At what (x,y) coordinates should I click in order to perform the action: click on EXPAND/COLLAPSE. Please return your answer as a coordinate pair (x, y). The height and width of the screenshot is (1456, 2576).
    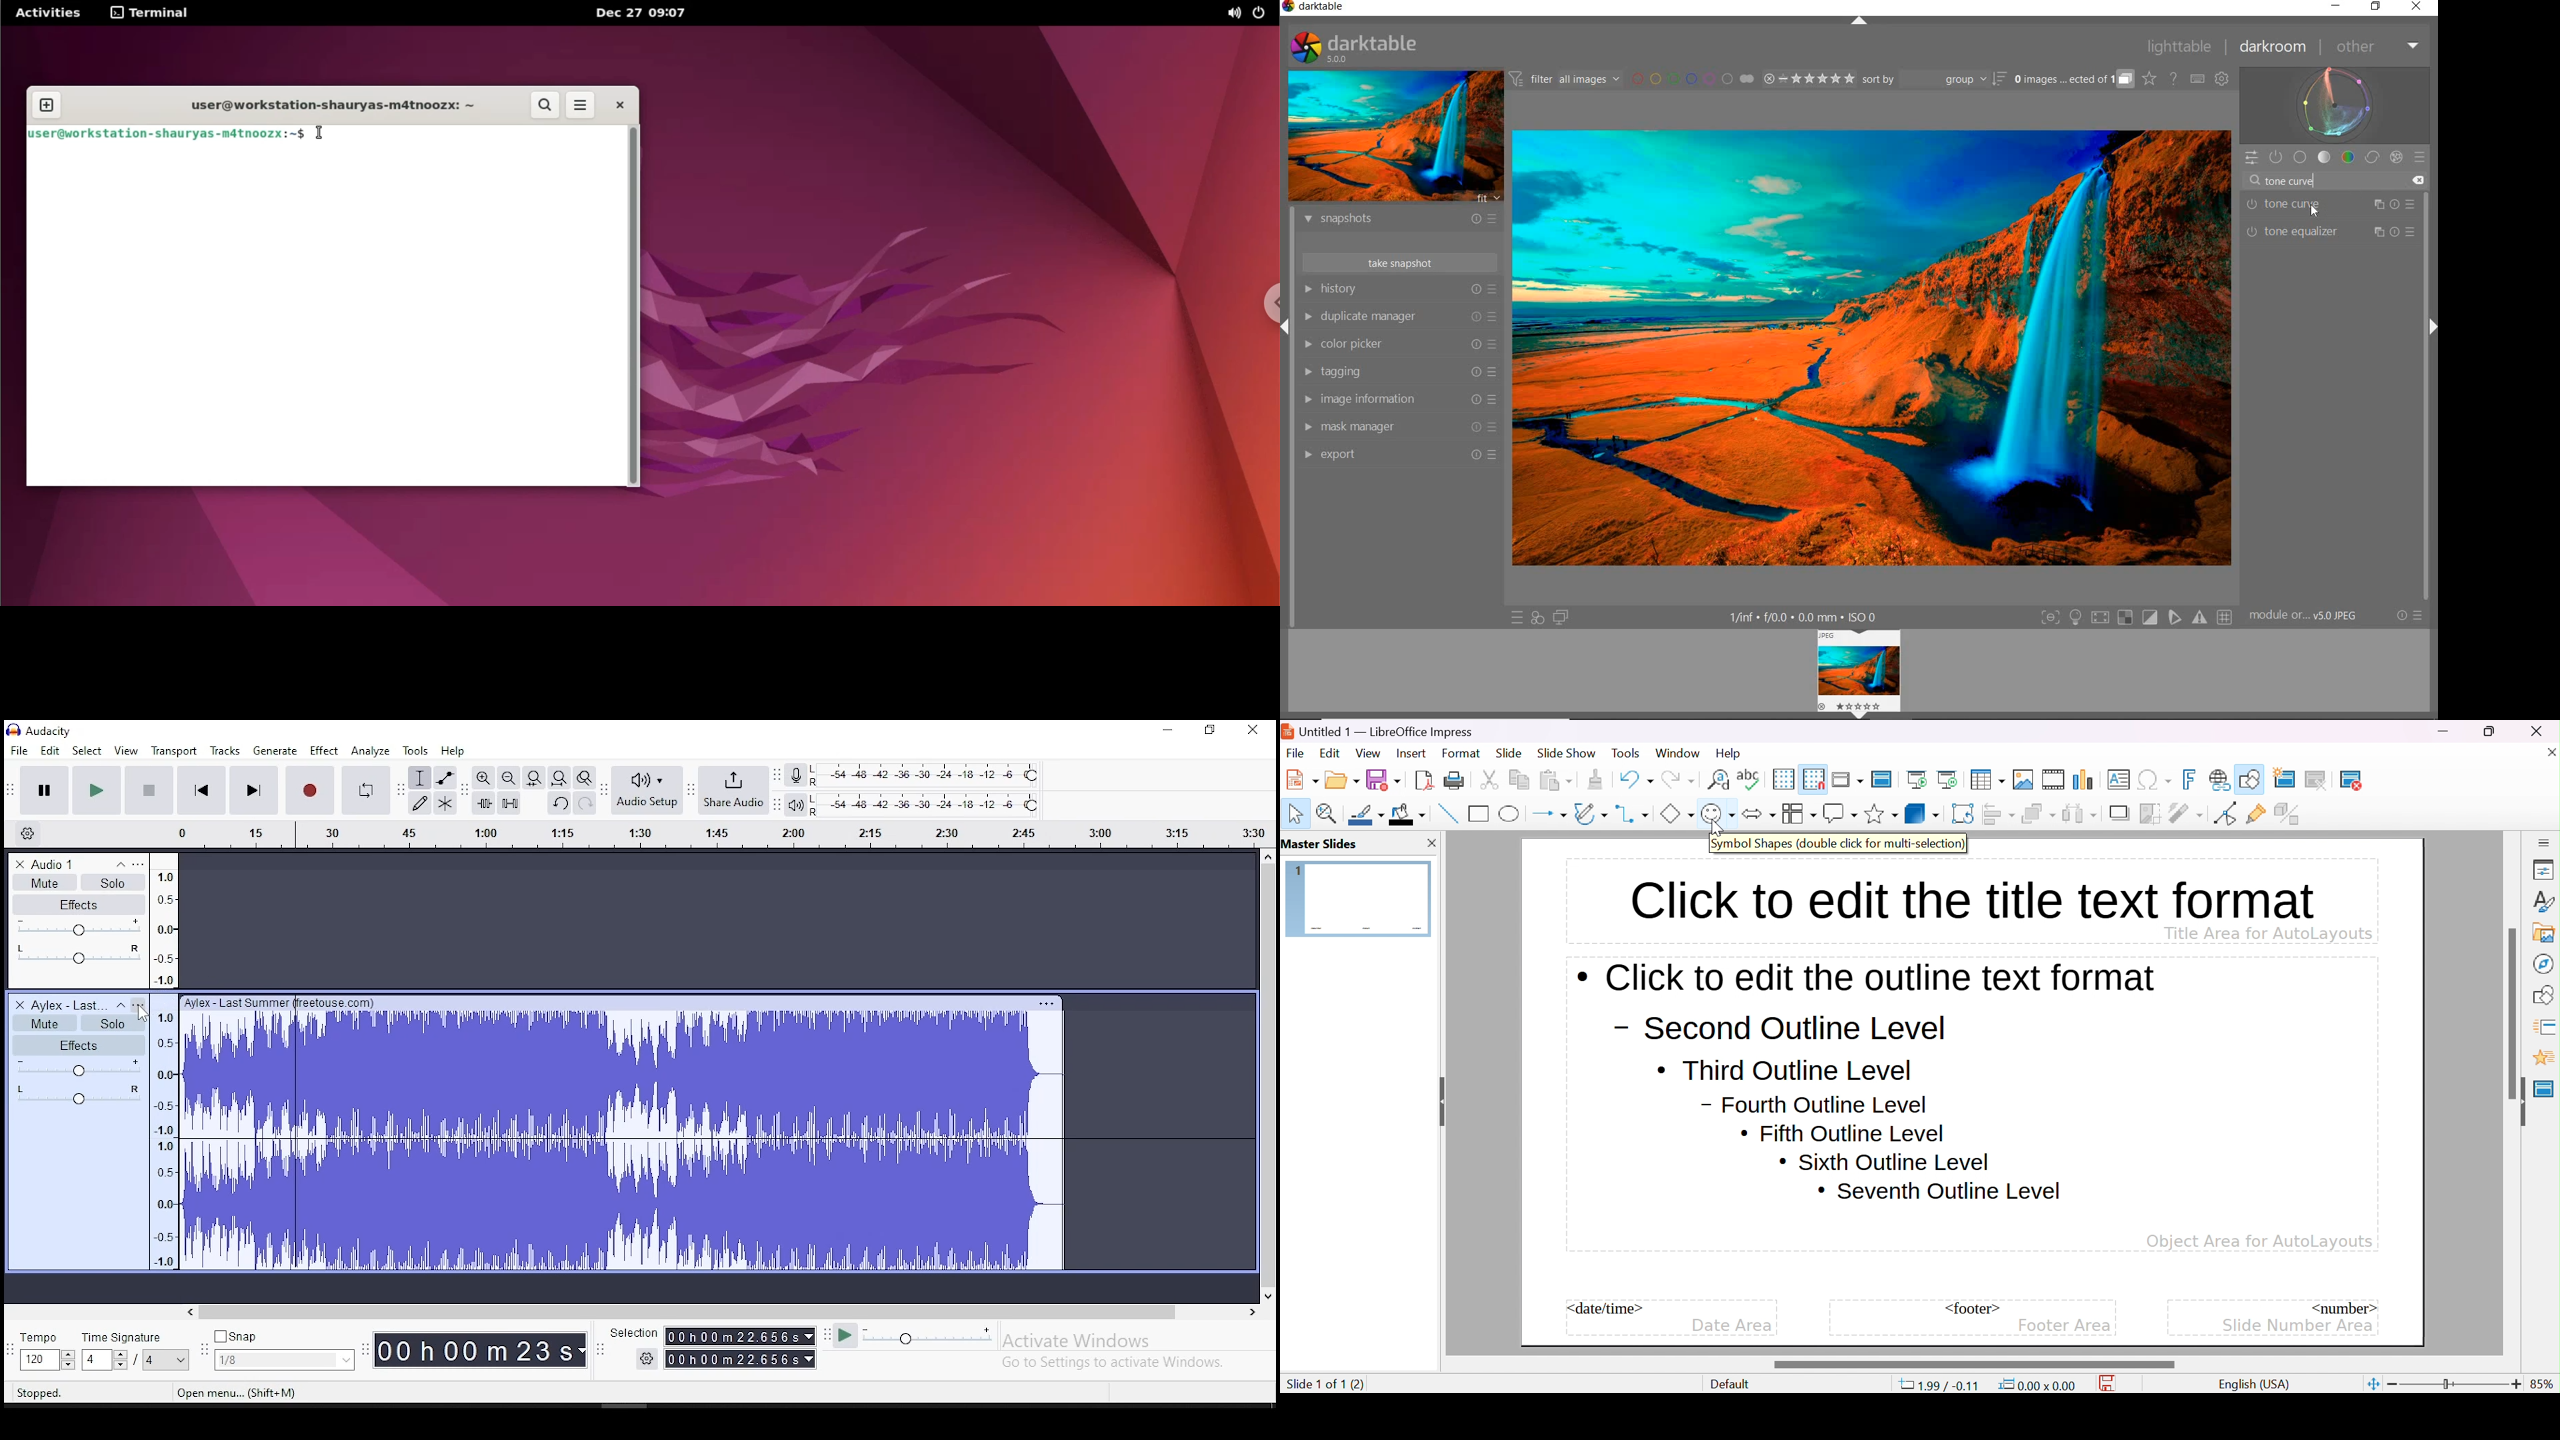
    Looking at the image, I should click on (1861, 23).